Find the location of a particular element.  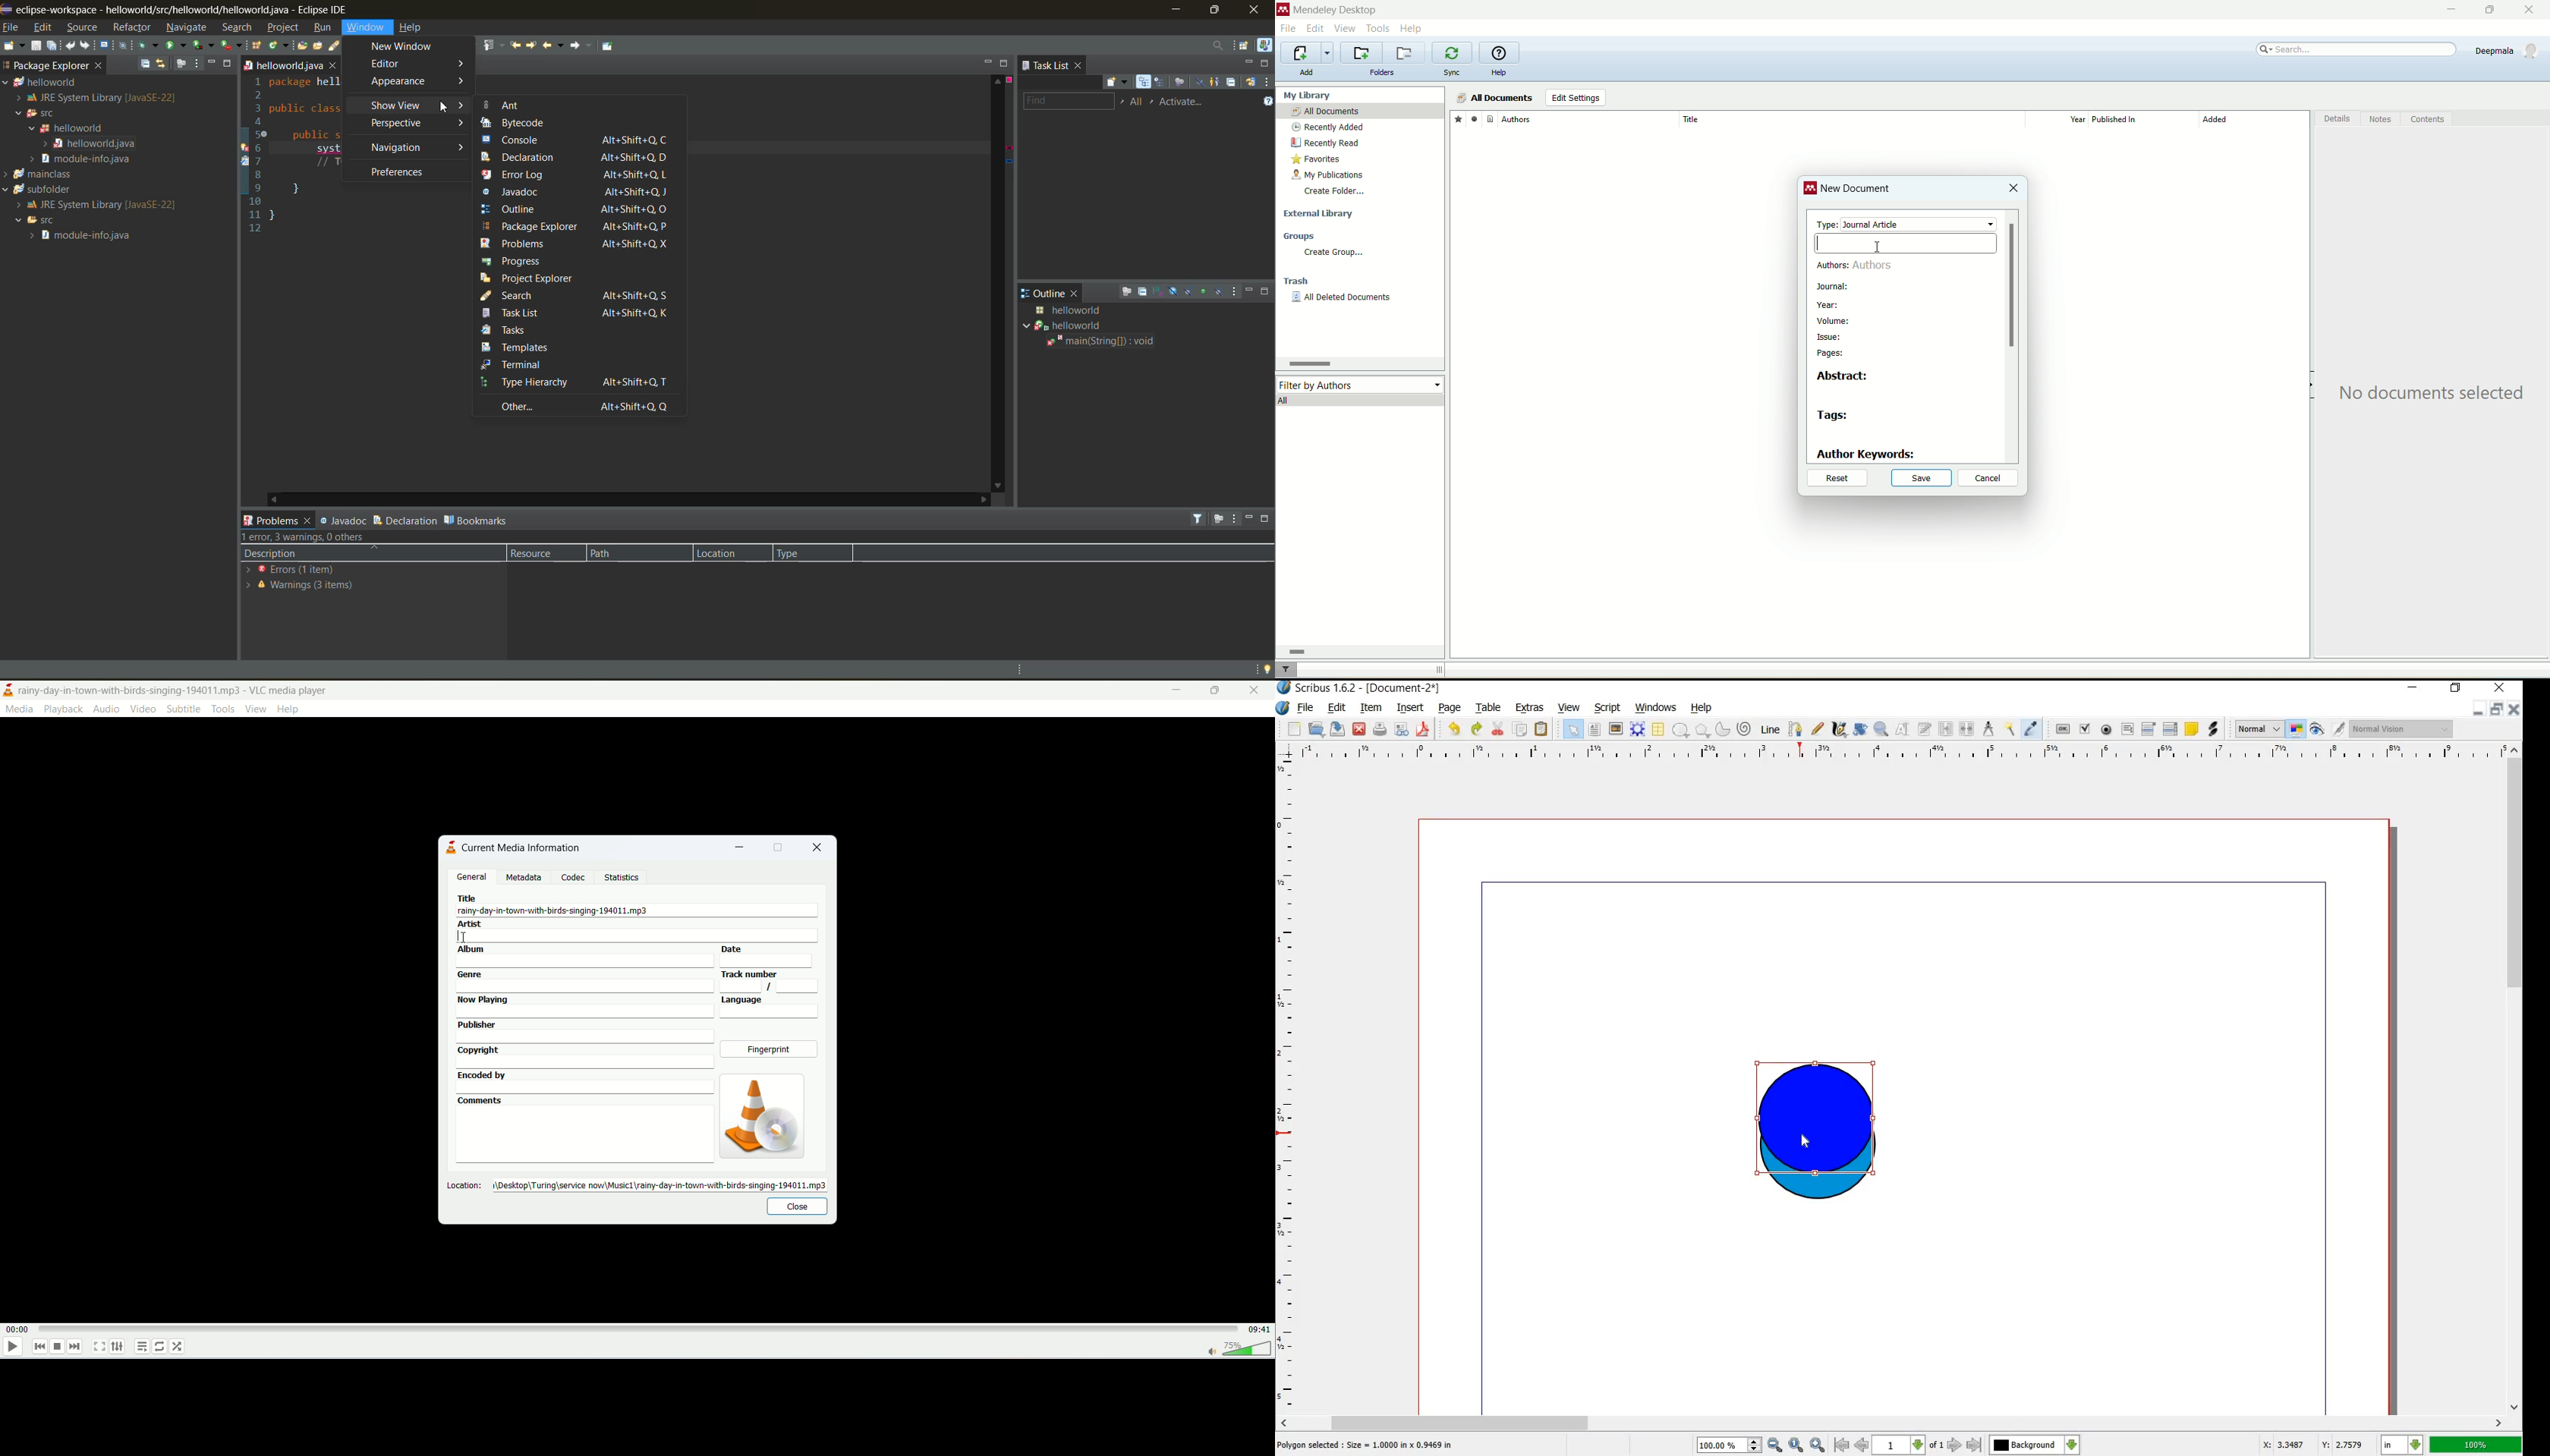

measurement is located at coordinates (1990, 730).